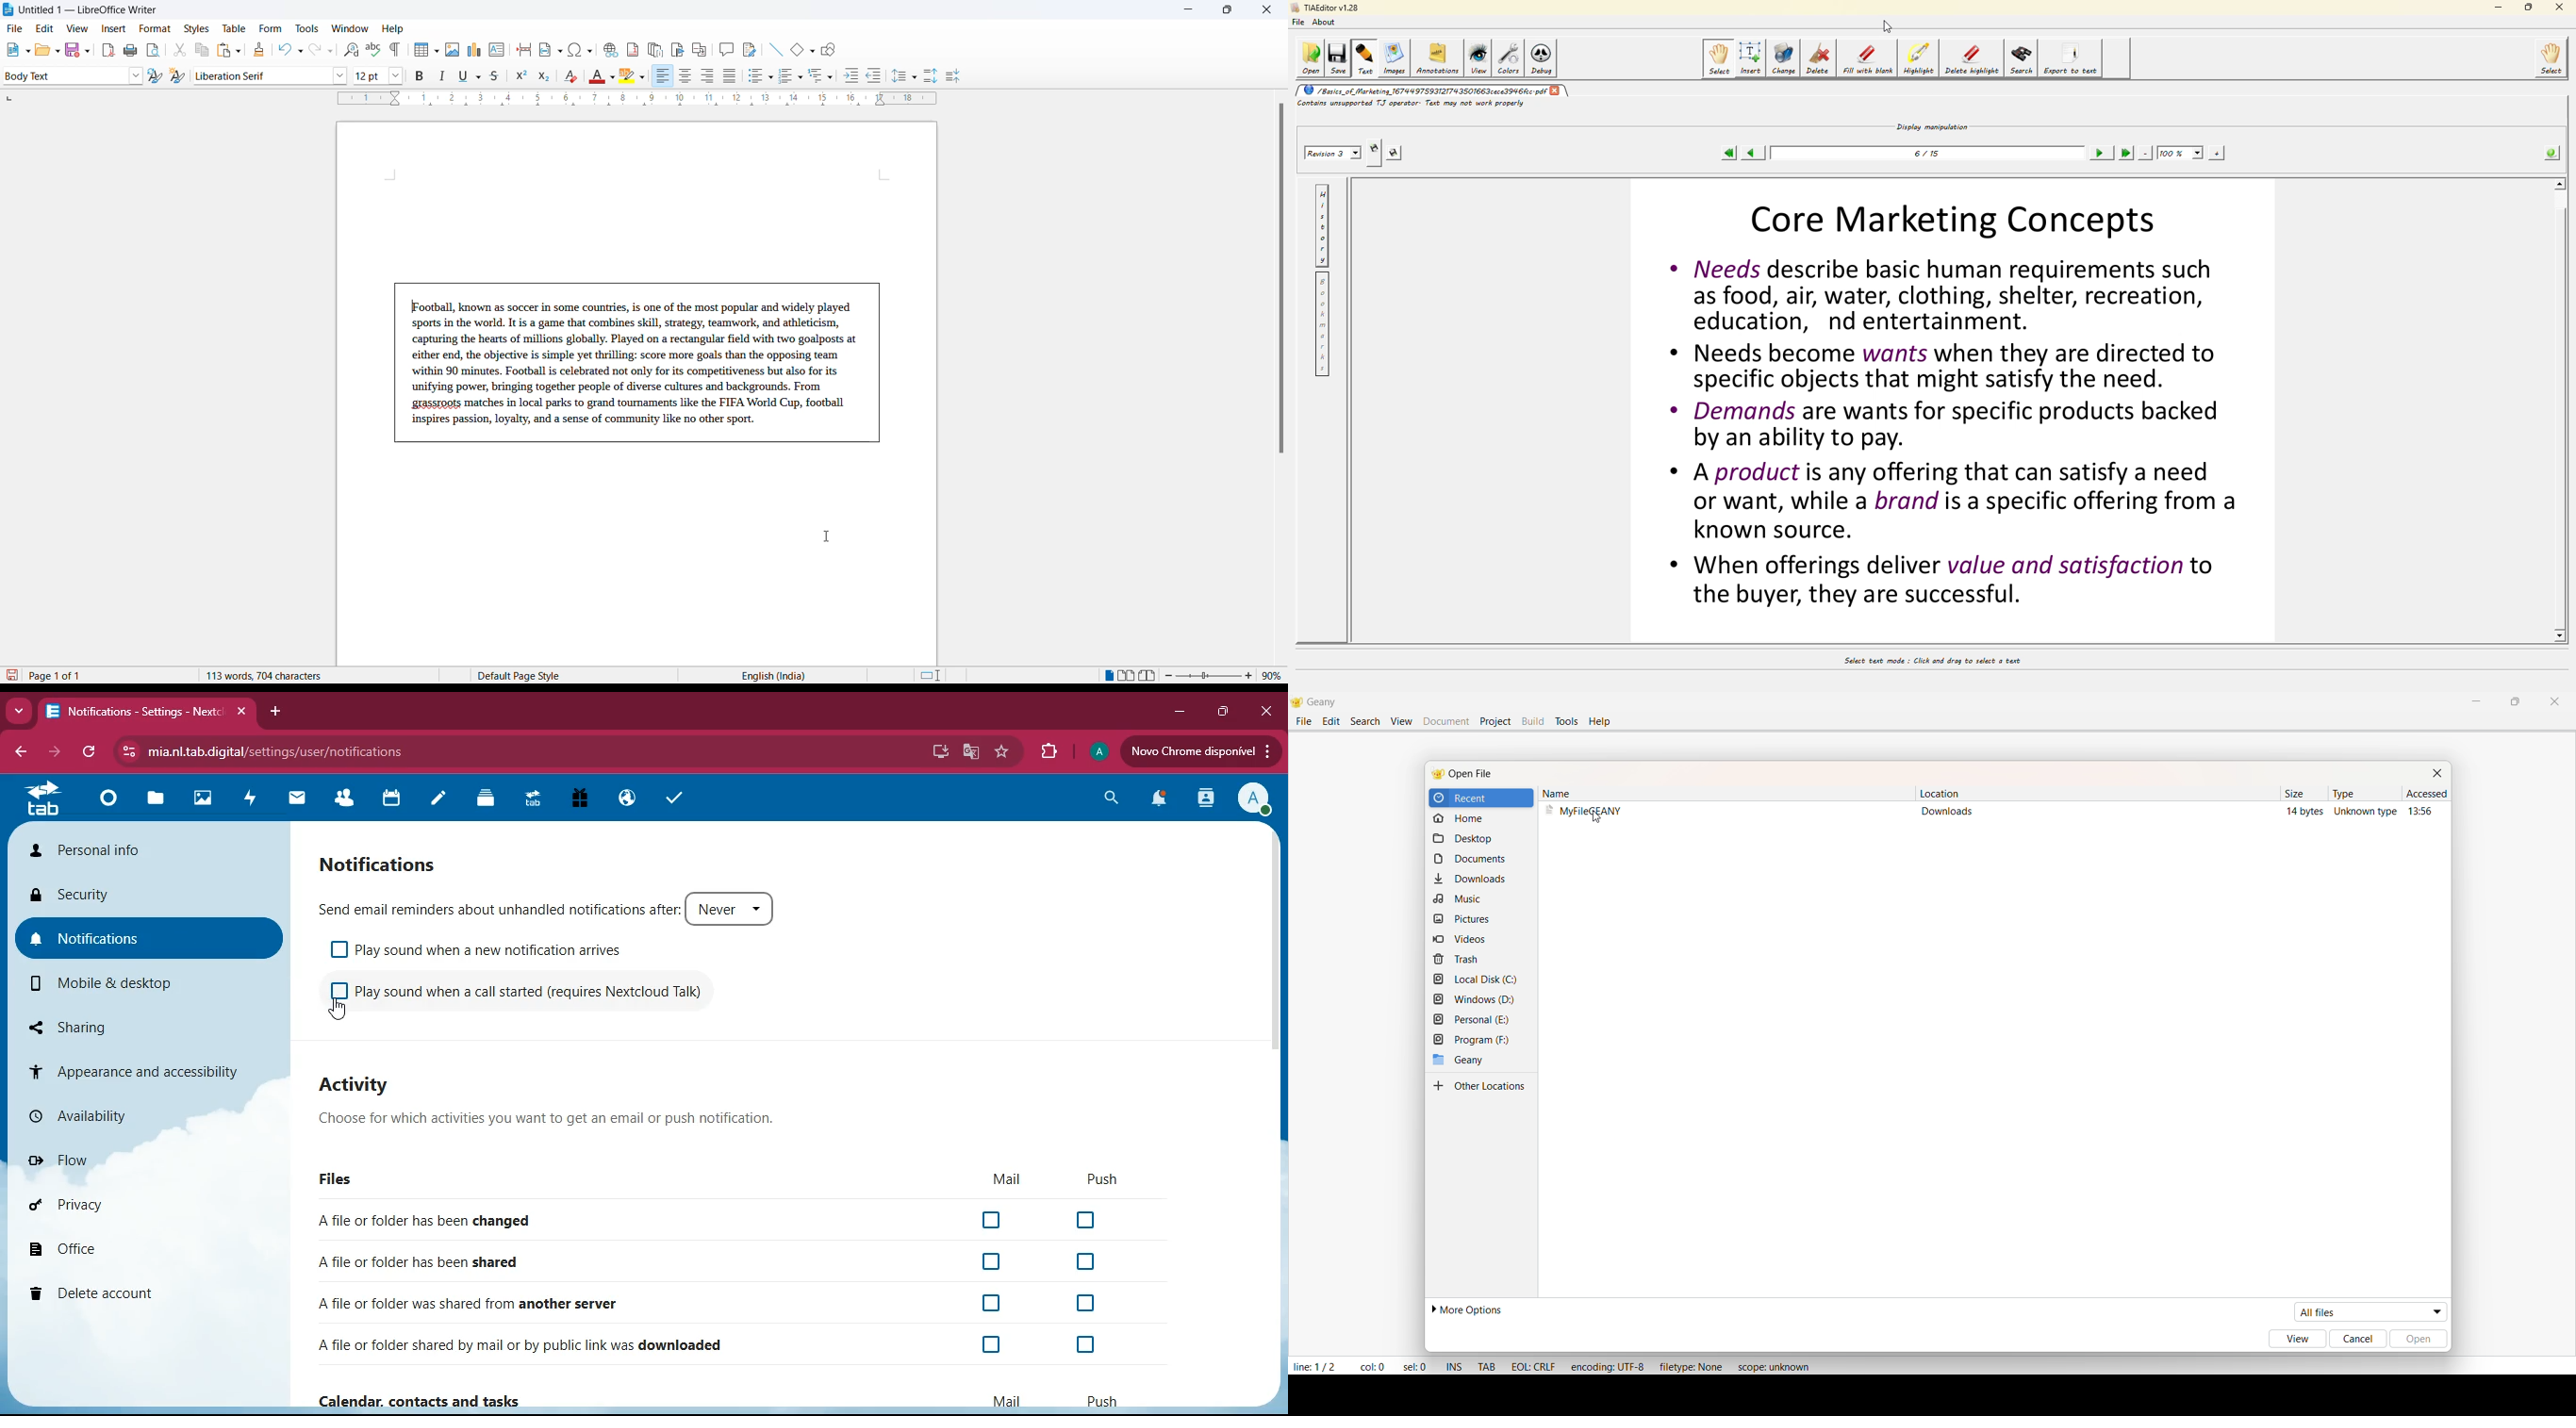 The height and width of the screenshot is (1428, 2576). I want to click on tasks, so click(676, 800).